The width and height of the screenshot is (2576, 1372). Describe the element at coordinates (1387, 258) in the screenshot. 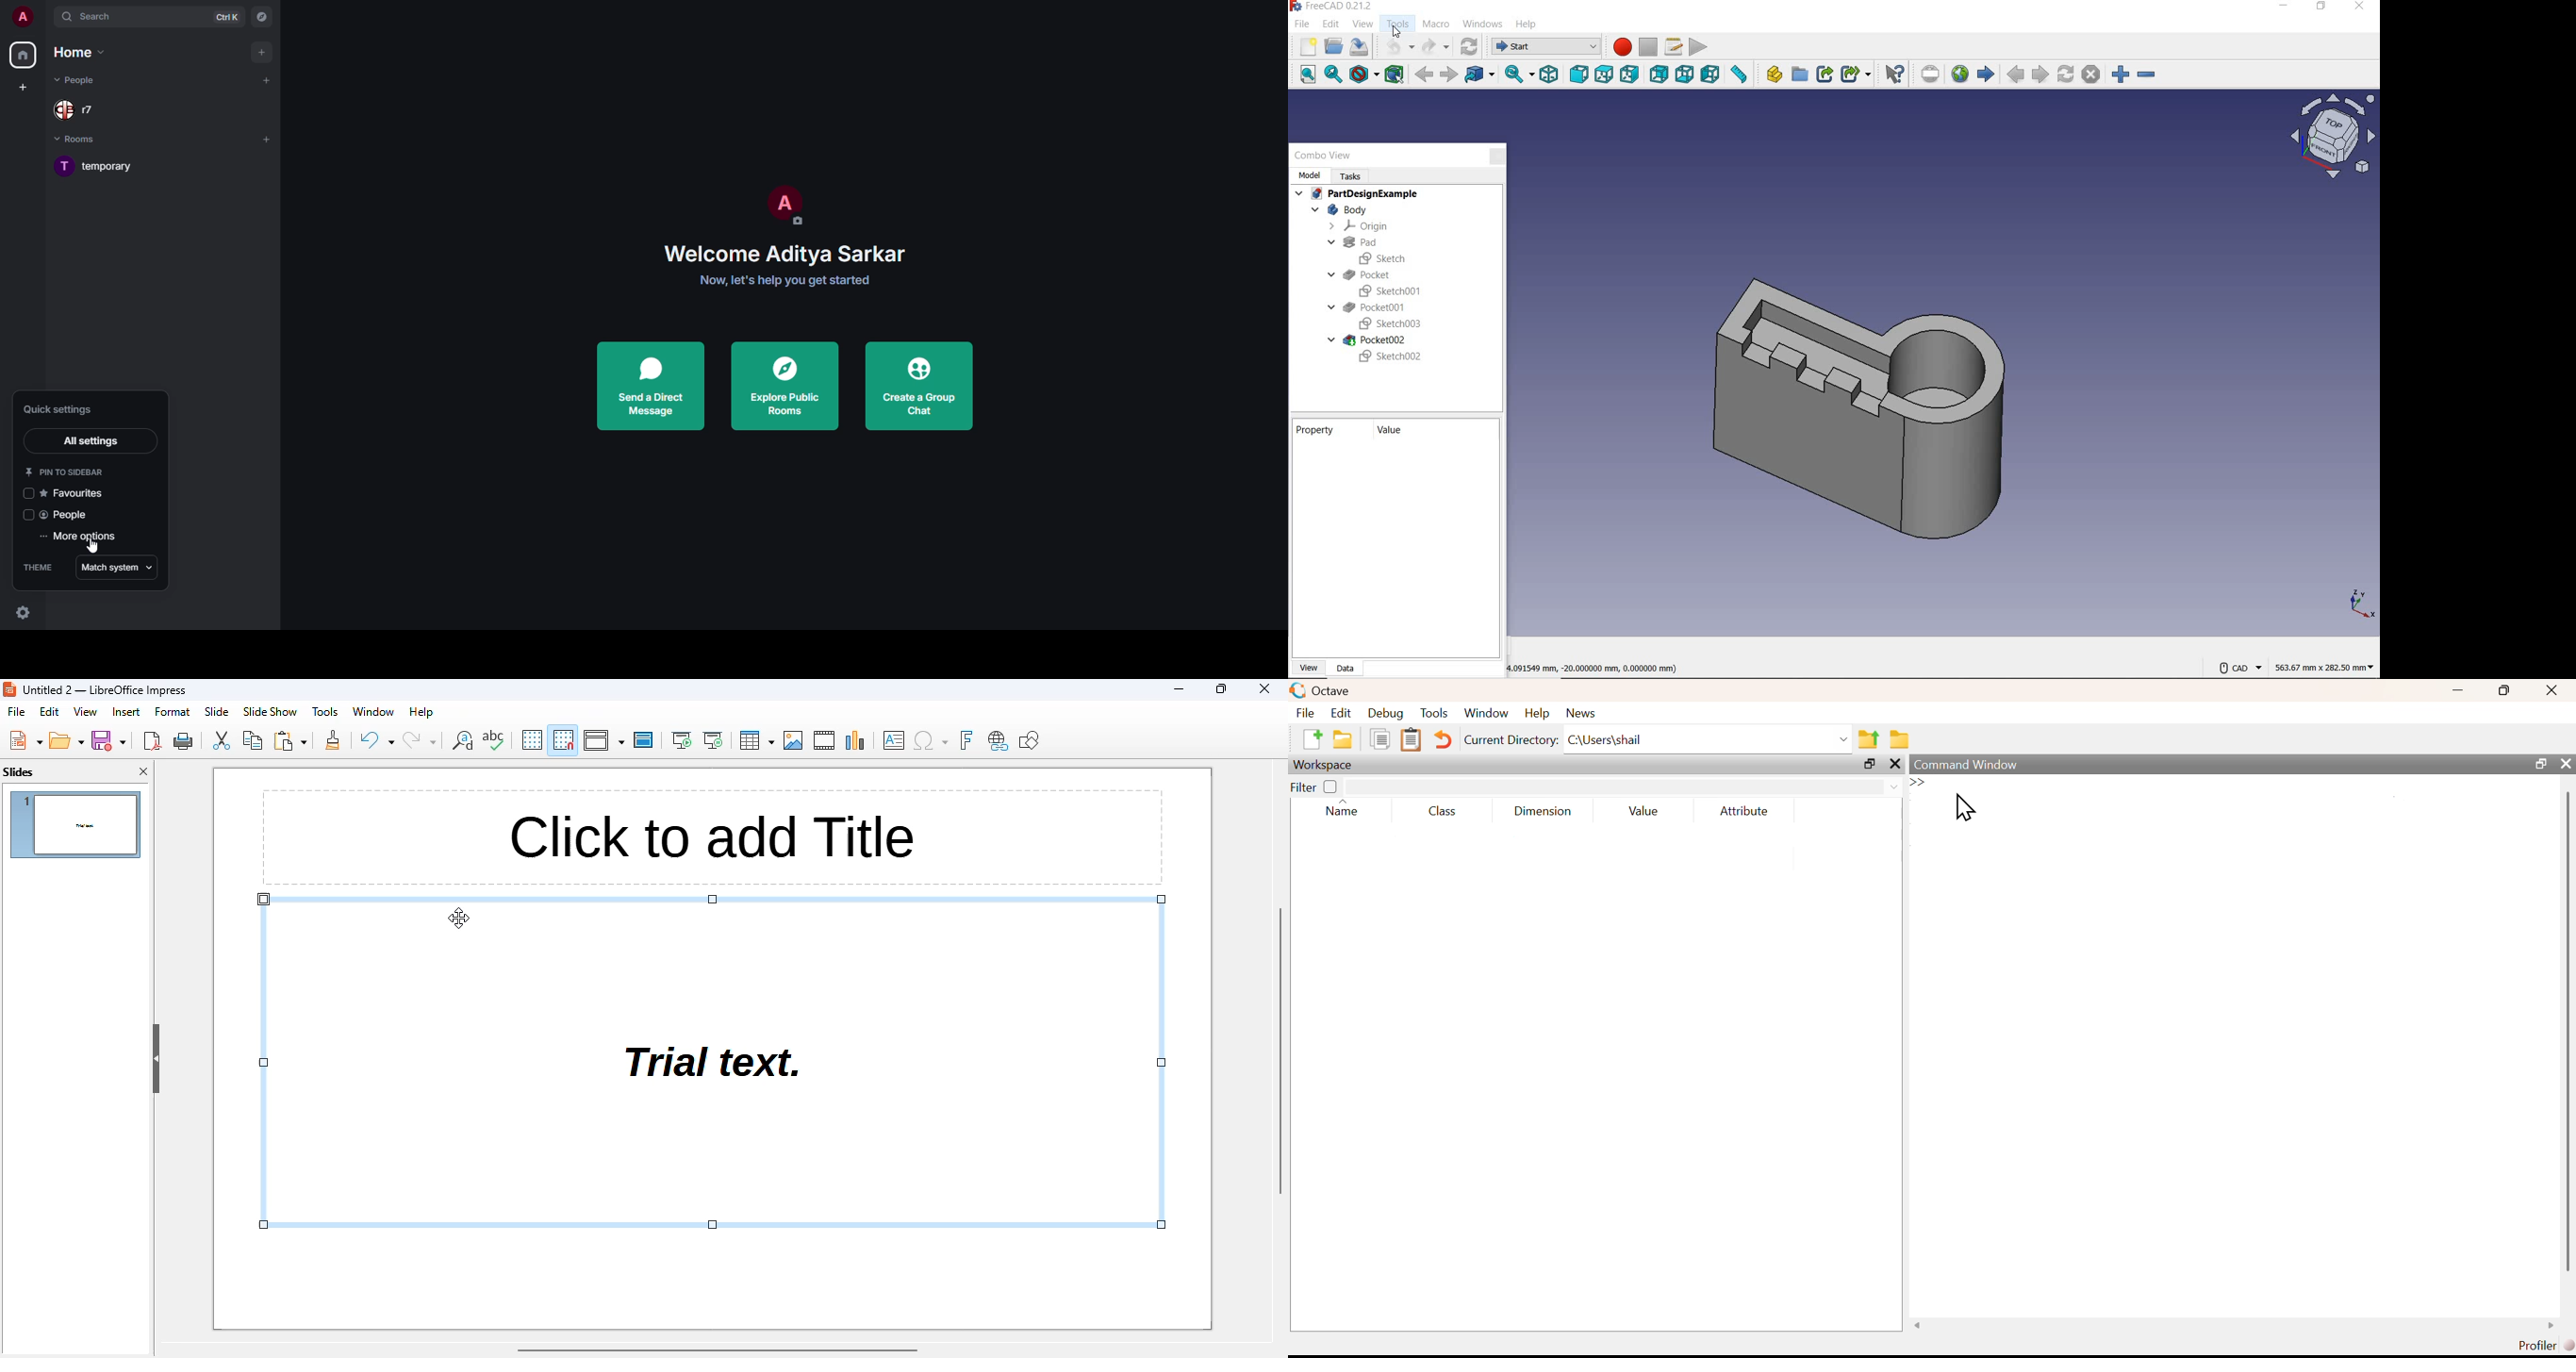

I see `Sketch` at that location.